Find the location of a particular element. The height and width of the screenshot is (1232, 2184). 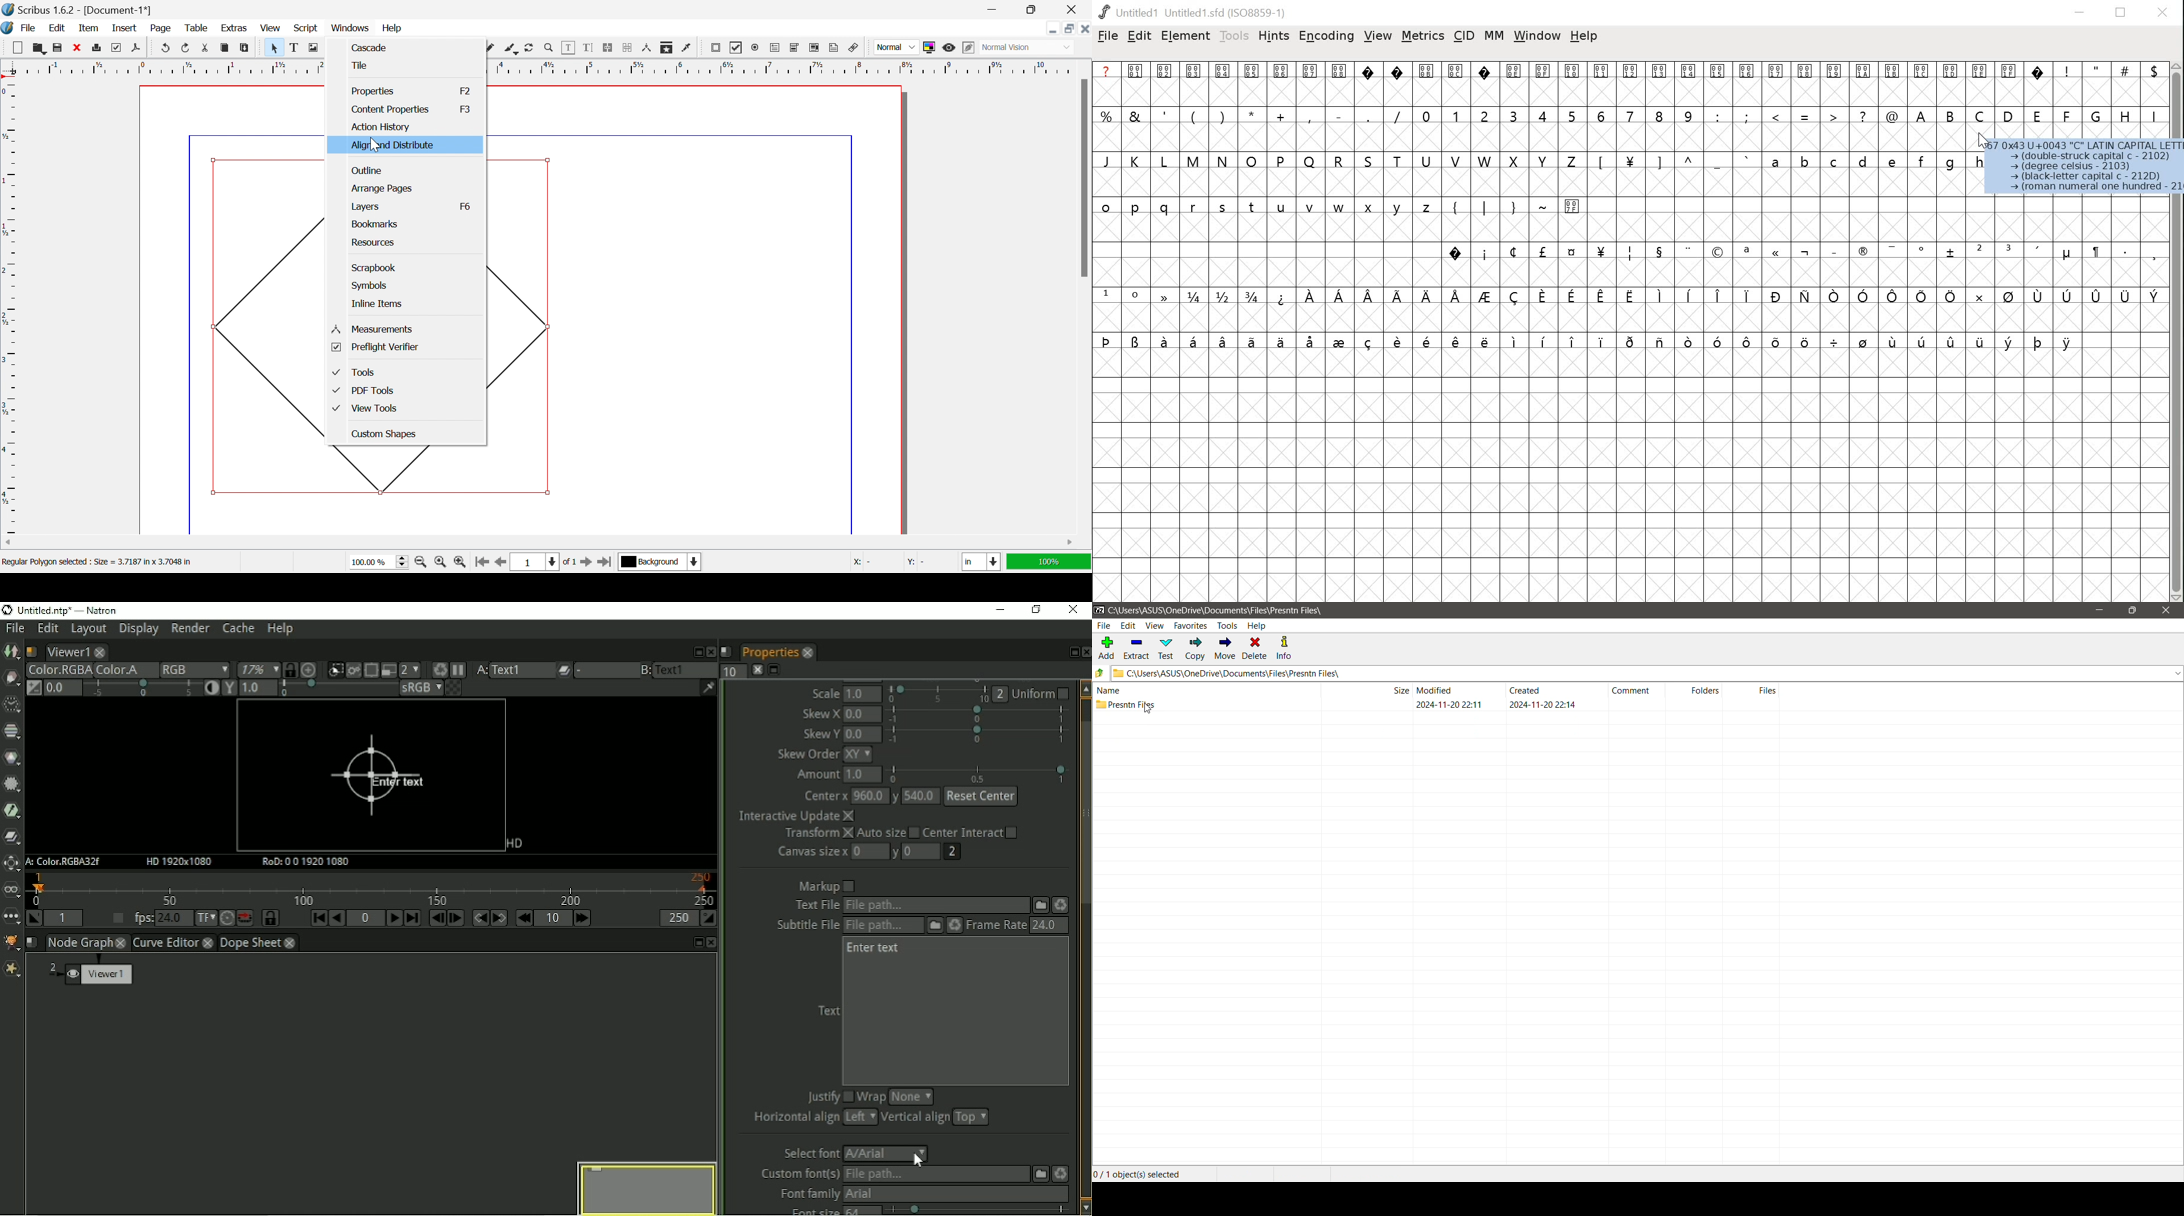

F3 is located at coordinates (466, 109).